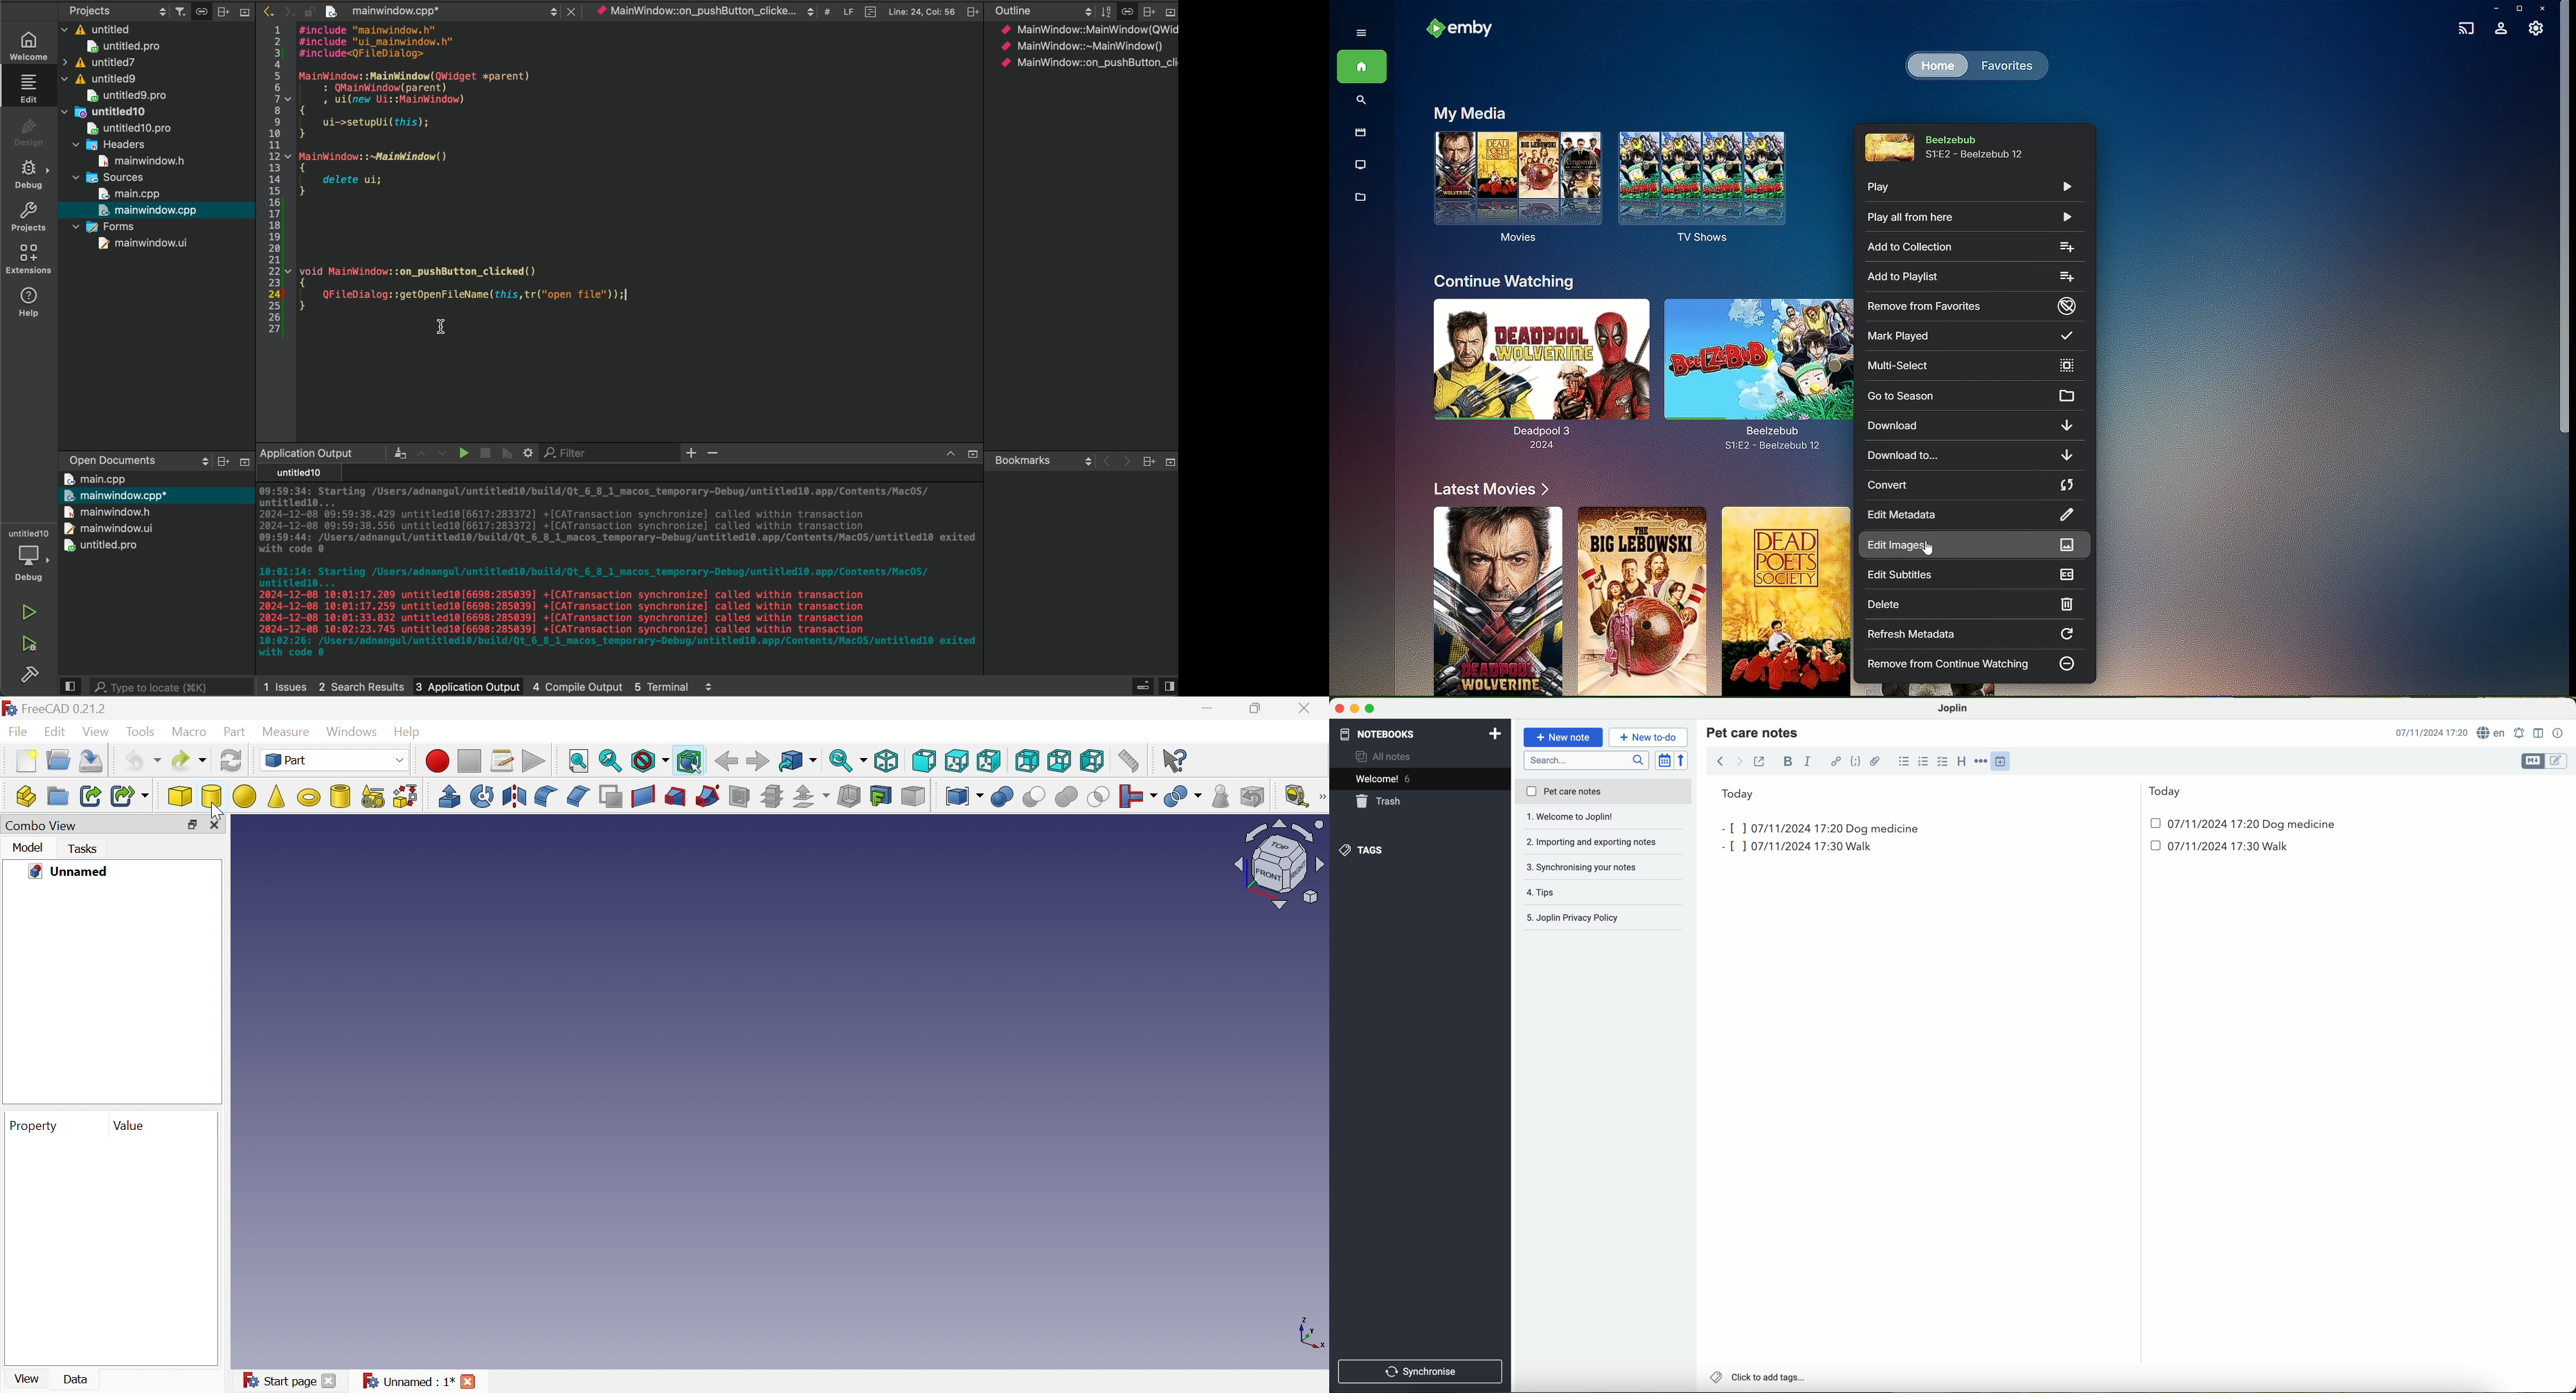  I want to click on Left, so click(1092, 762).